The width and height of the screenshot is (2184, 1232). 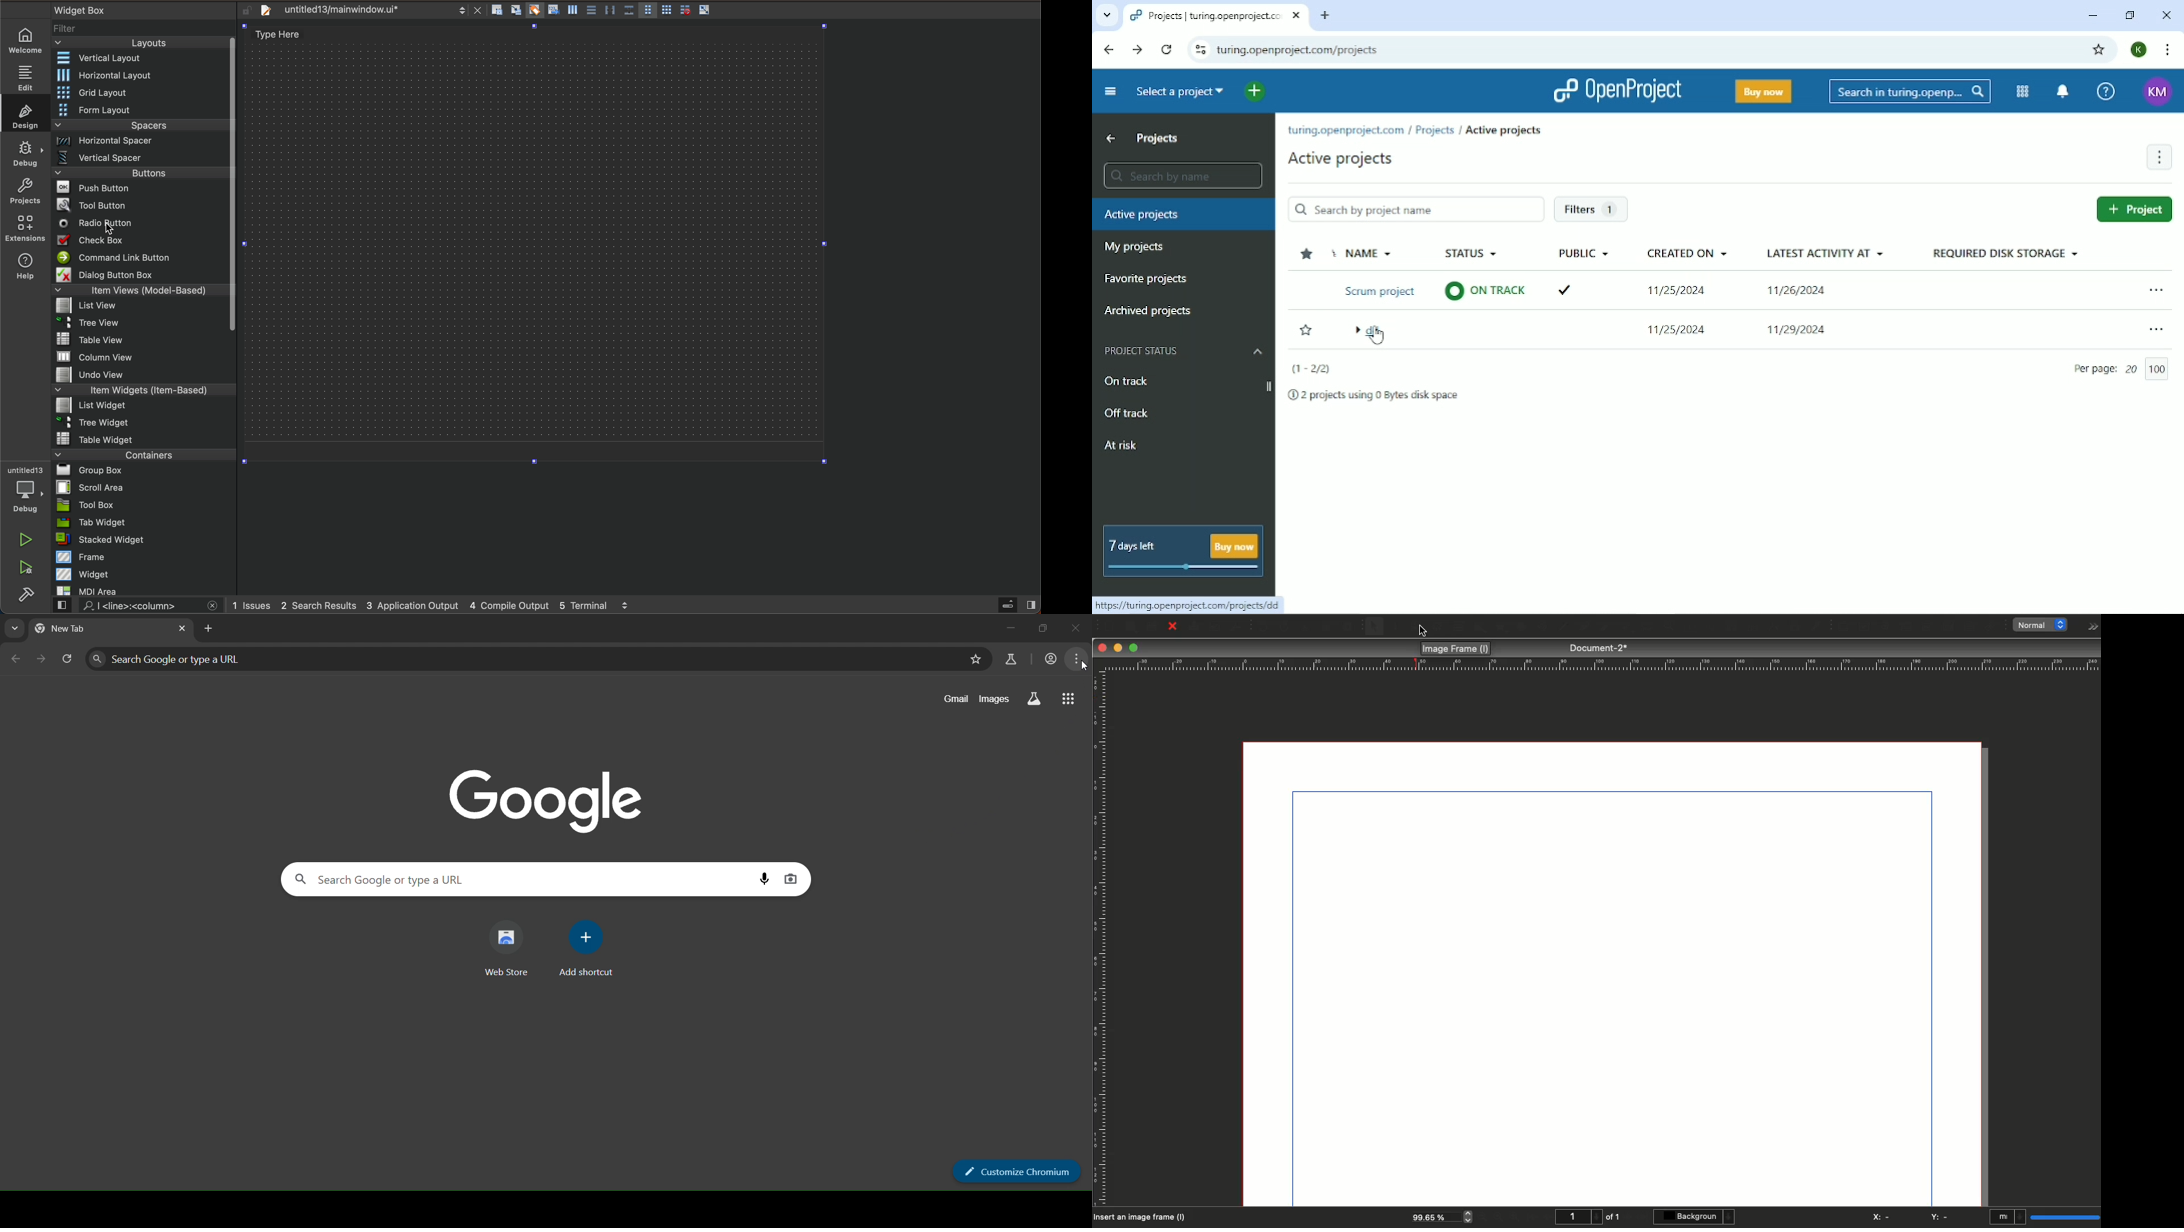 What do you see at coordinates (1698, 627) in the screenshot?
I see `Edit text with story editor` at bounding box center [1698, 627].